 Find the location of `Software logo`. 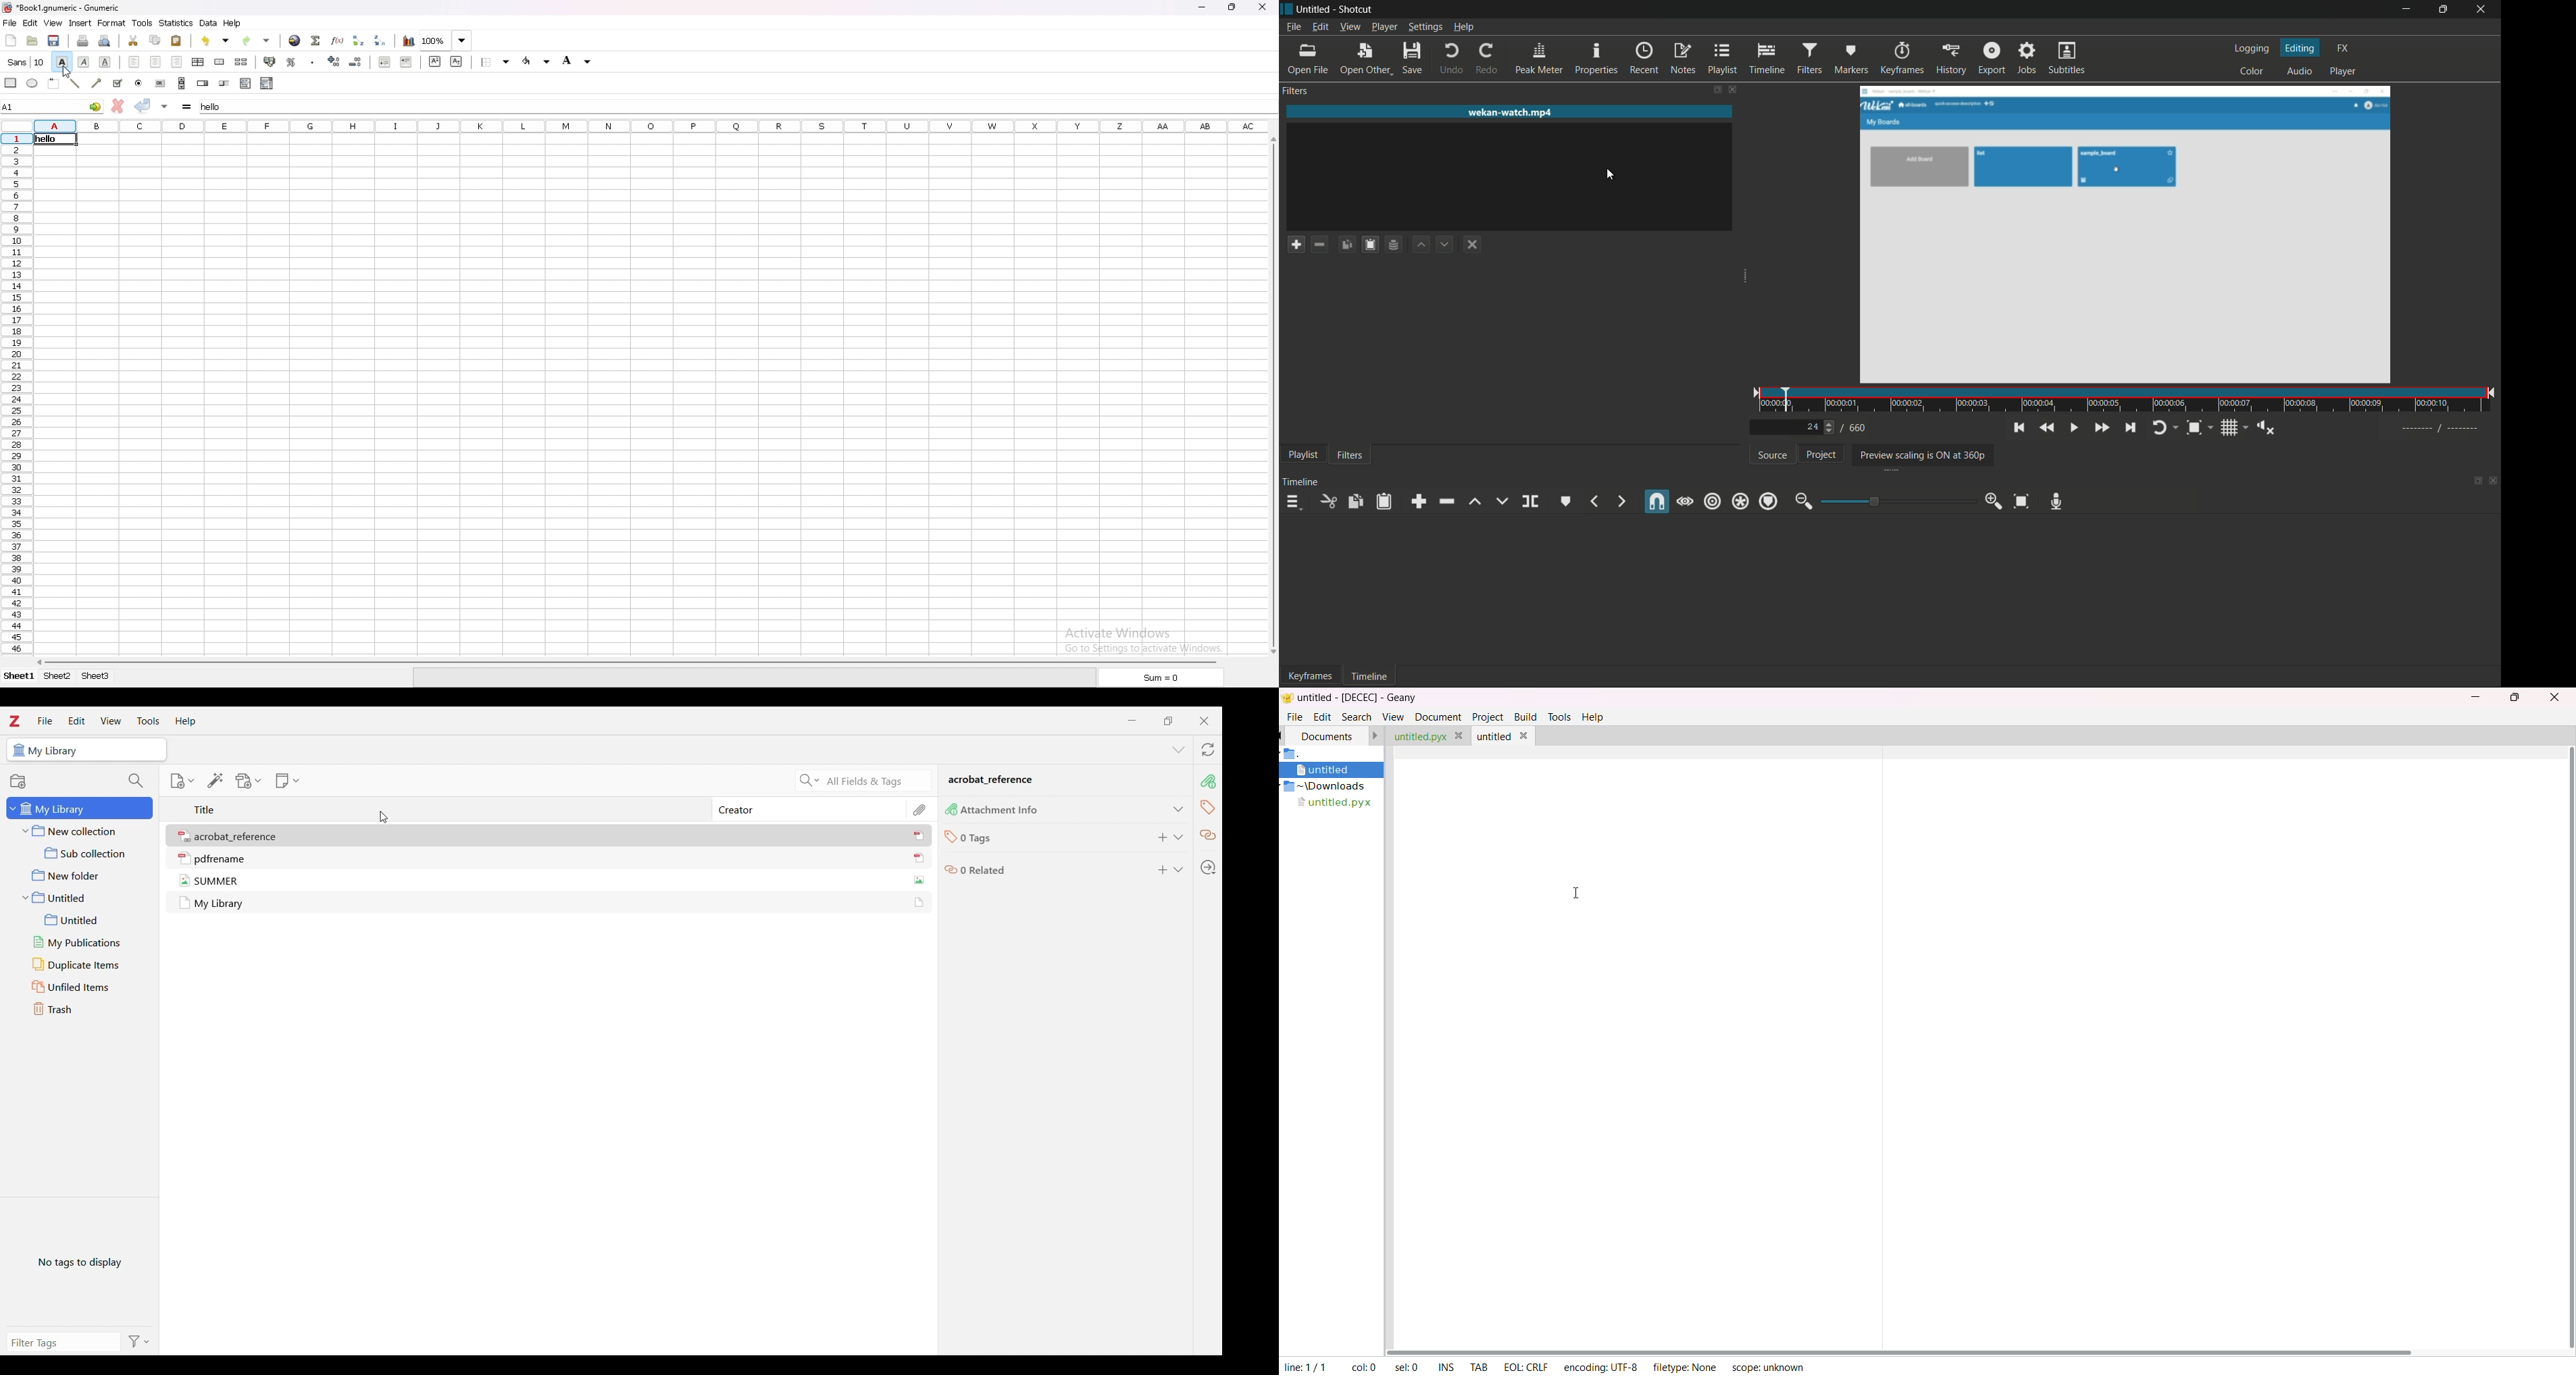

Software logo is located at coordinates (15, 722).